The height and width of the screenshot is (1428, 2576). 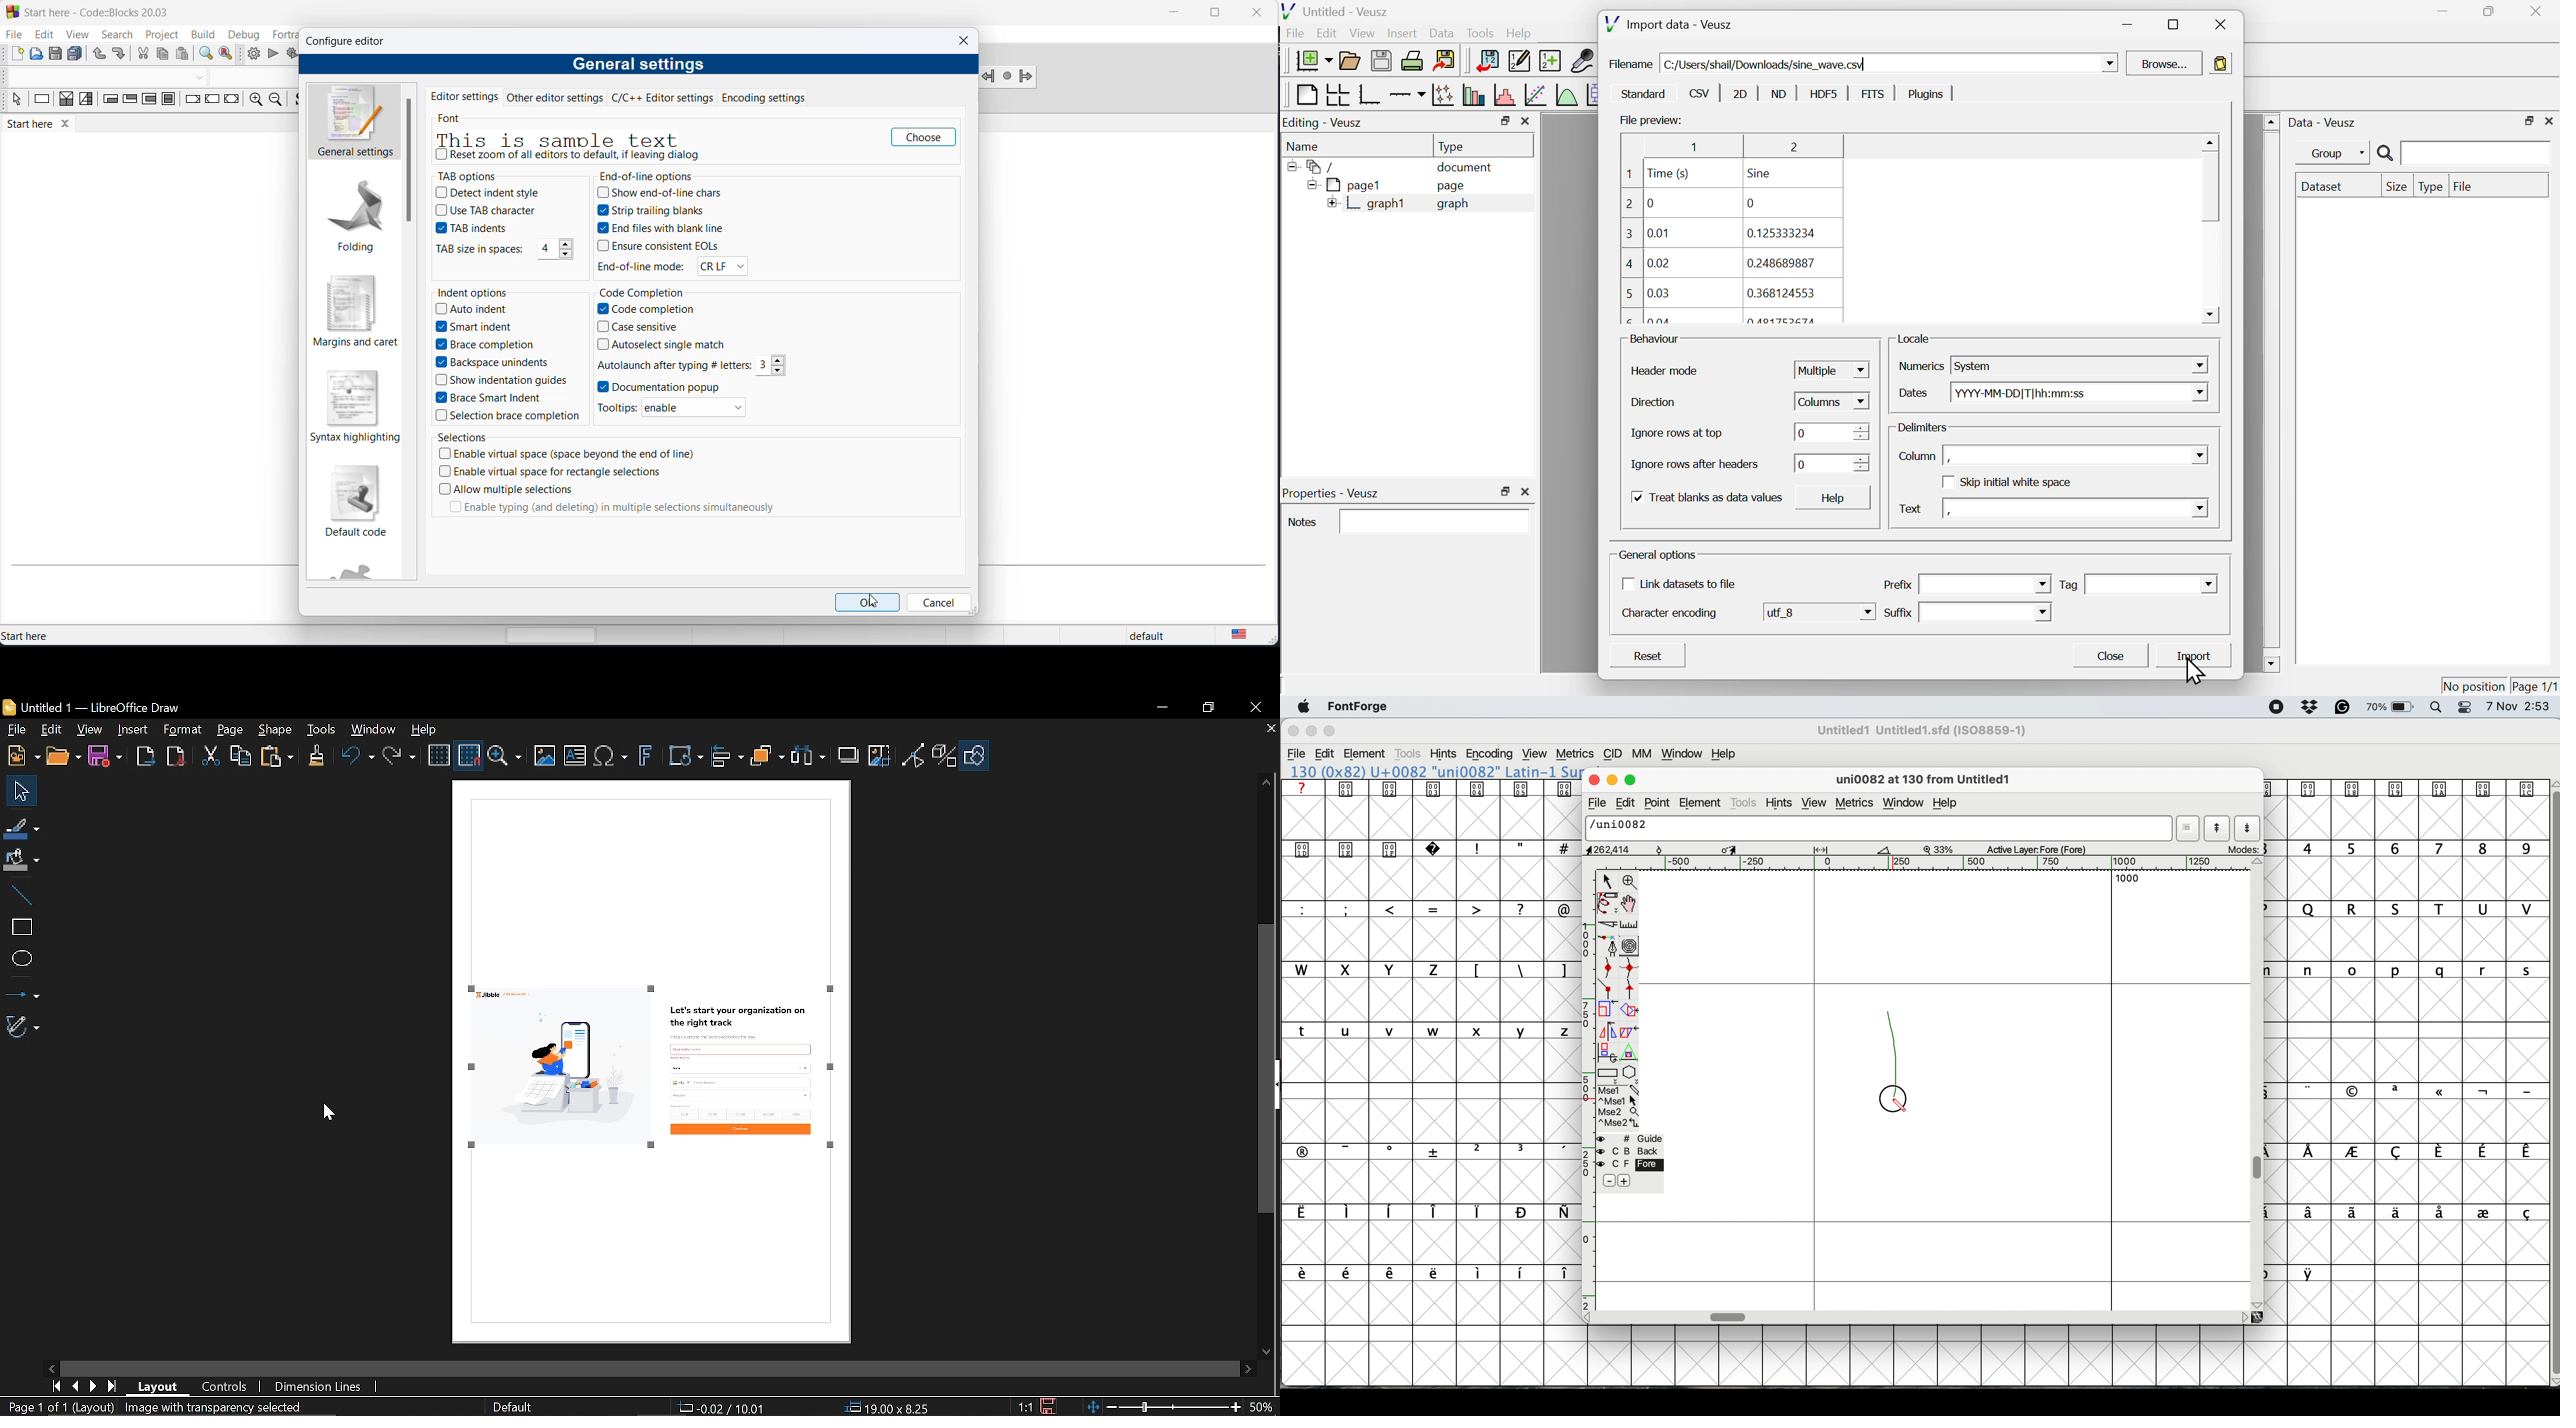 What do you see at coordinates (1601, 909) in the screenshot?
I see `uppercase letters` at bounding box center [1601, 909].